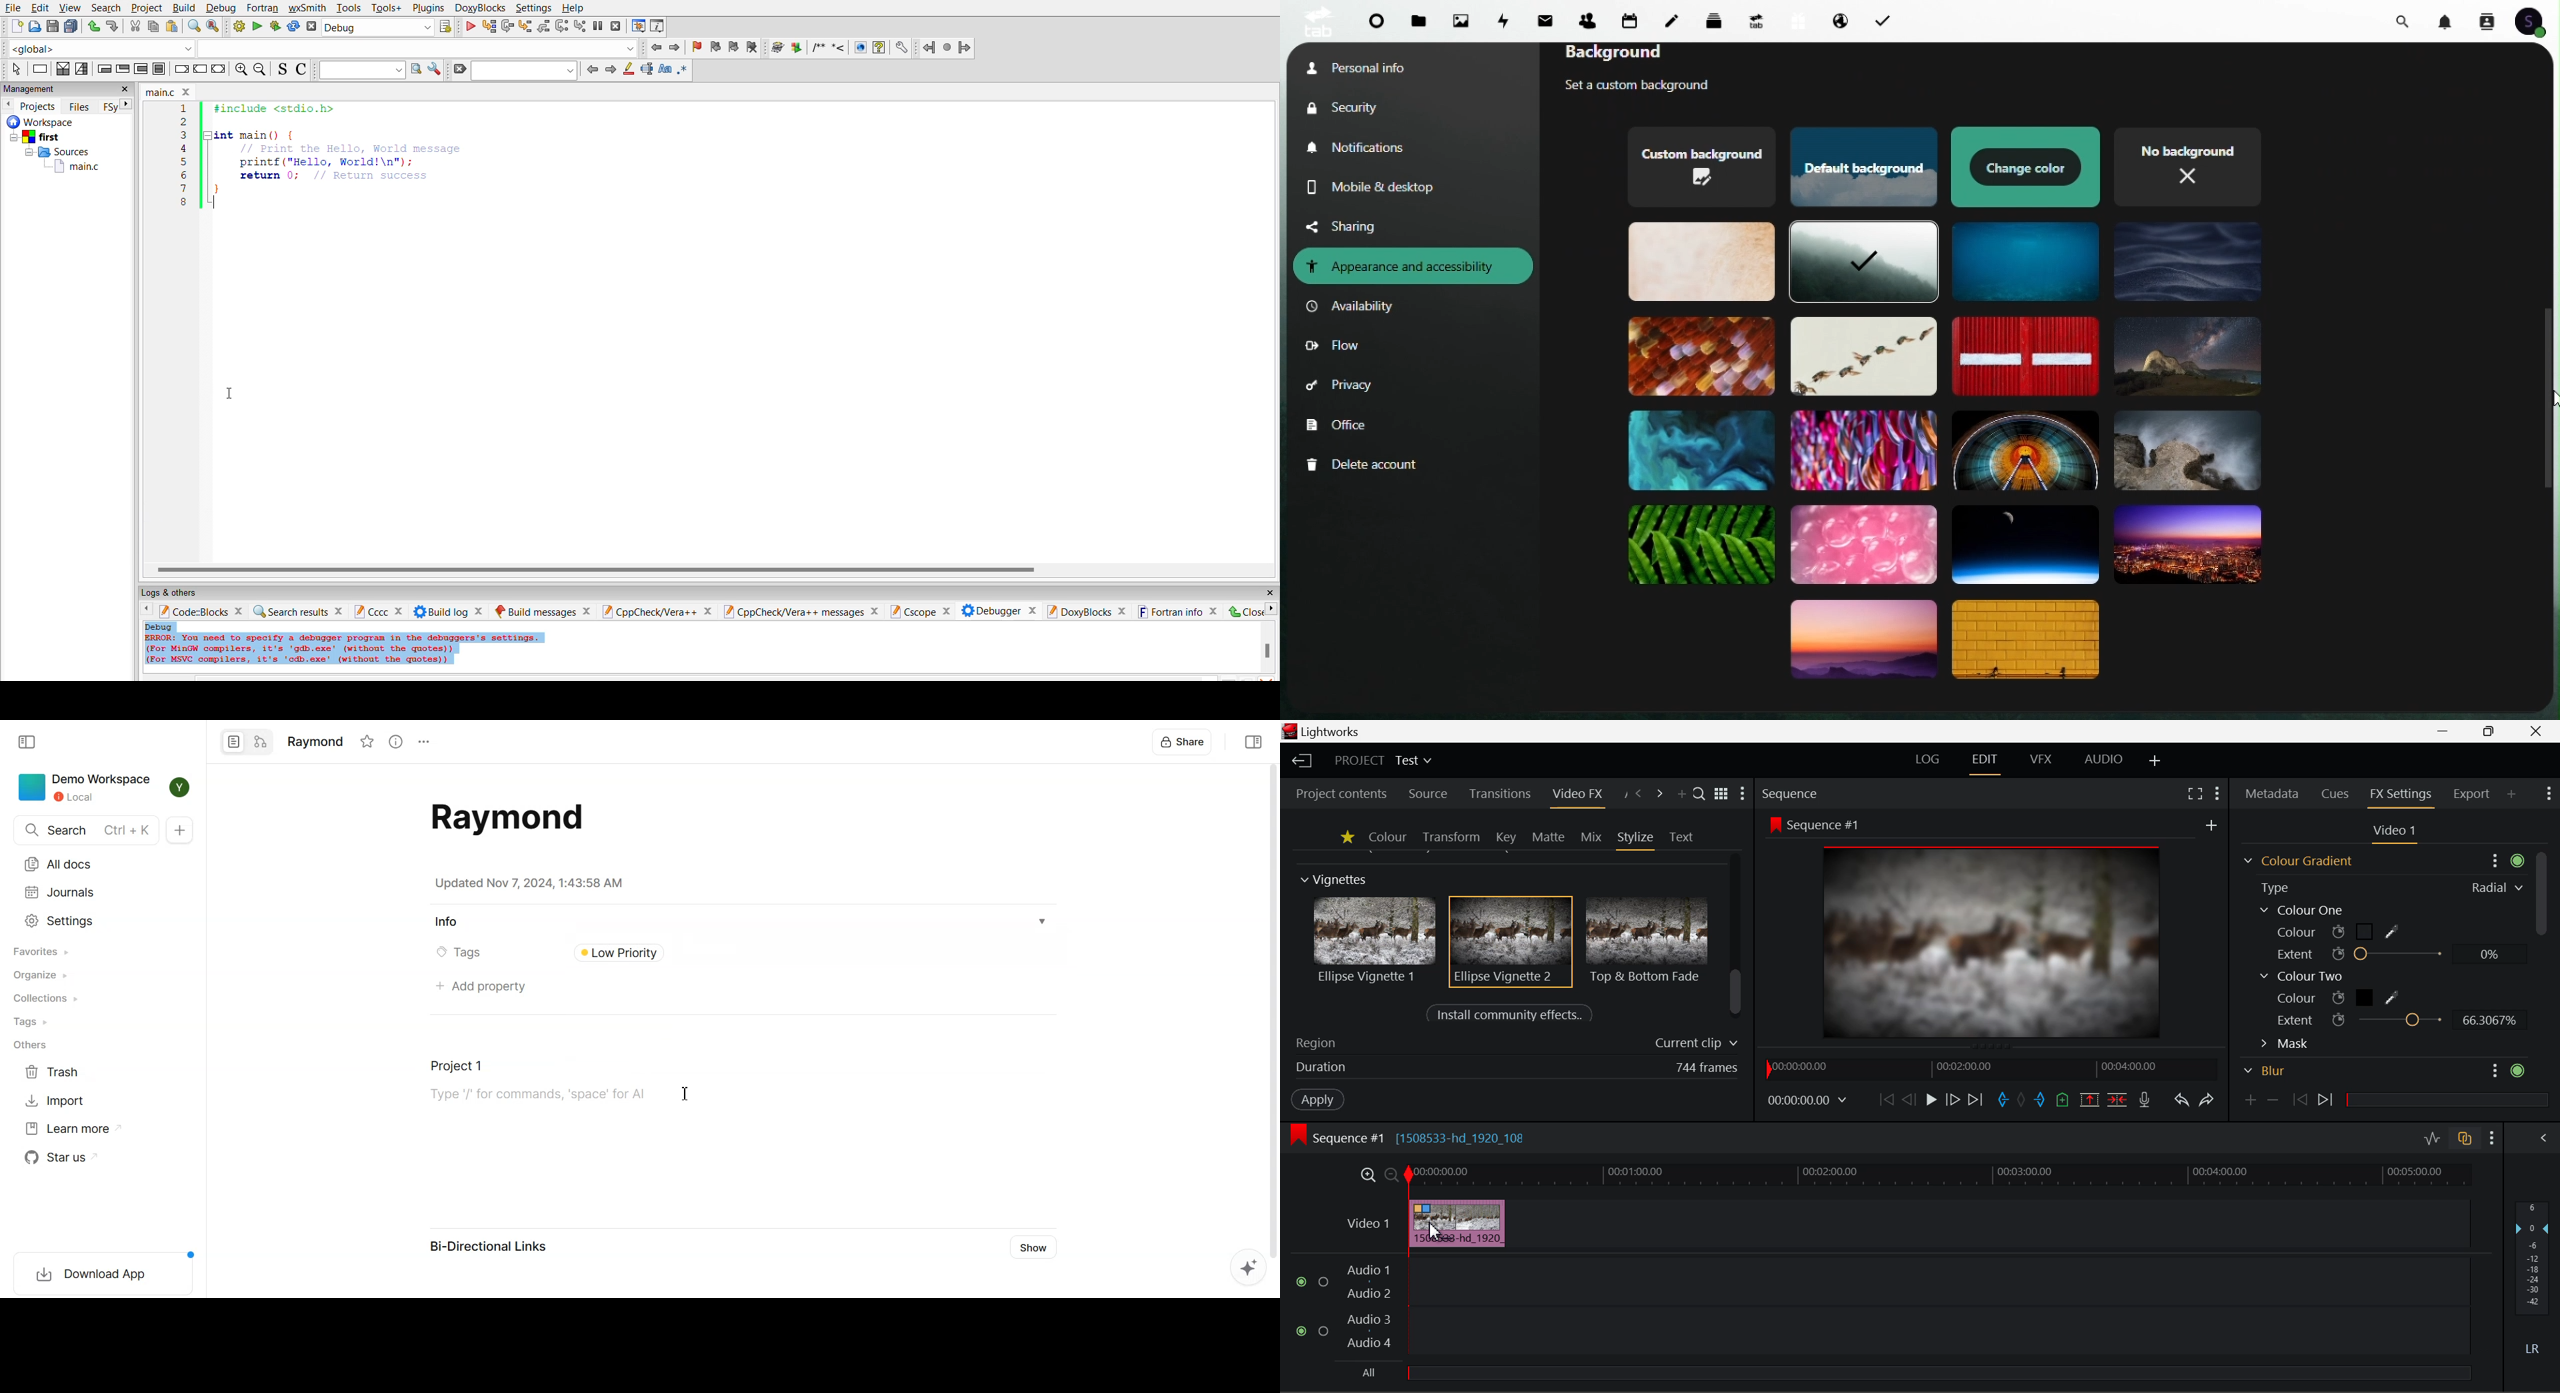 This screenshot has height=1400, width=2576. What do you see at coordinates (1036, 1248) in the screenshot?
I see `Show` at bounding box center [1036, 1248].